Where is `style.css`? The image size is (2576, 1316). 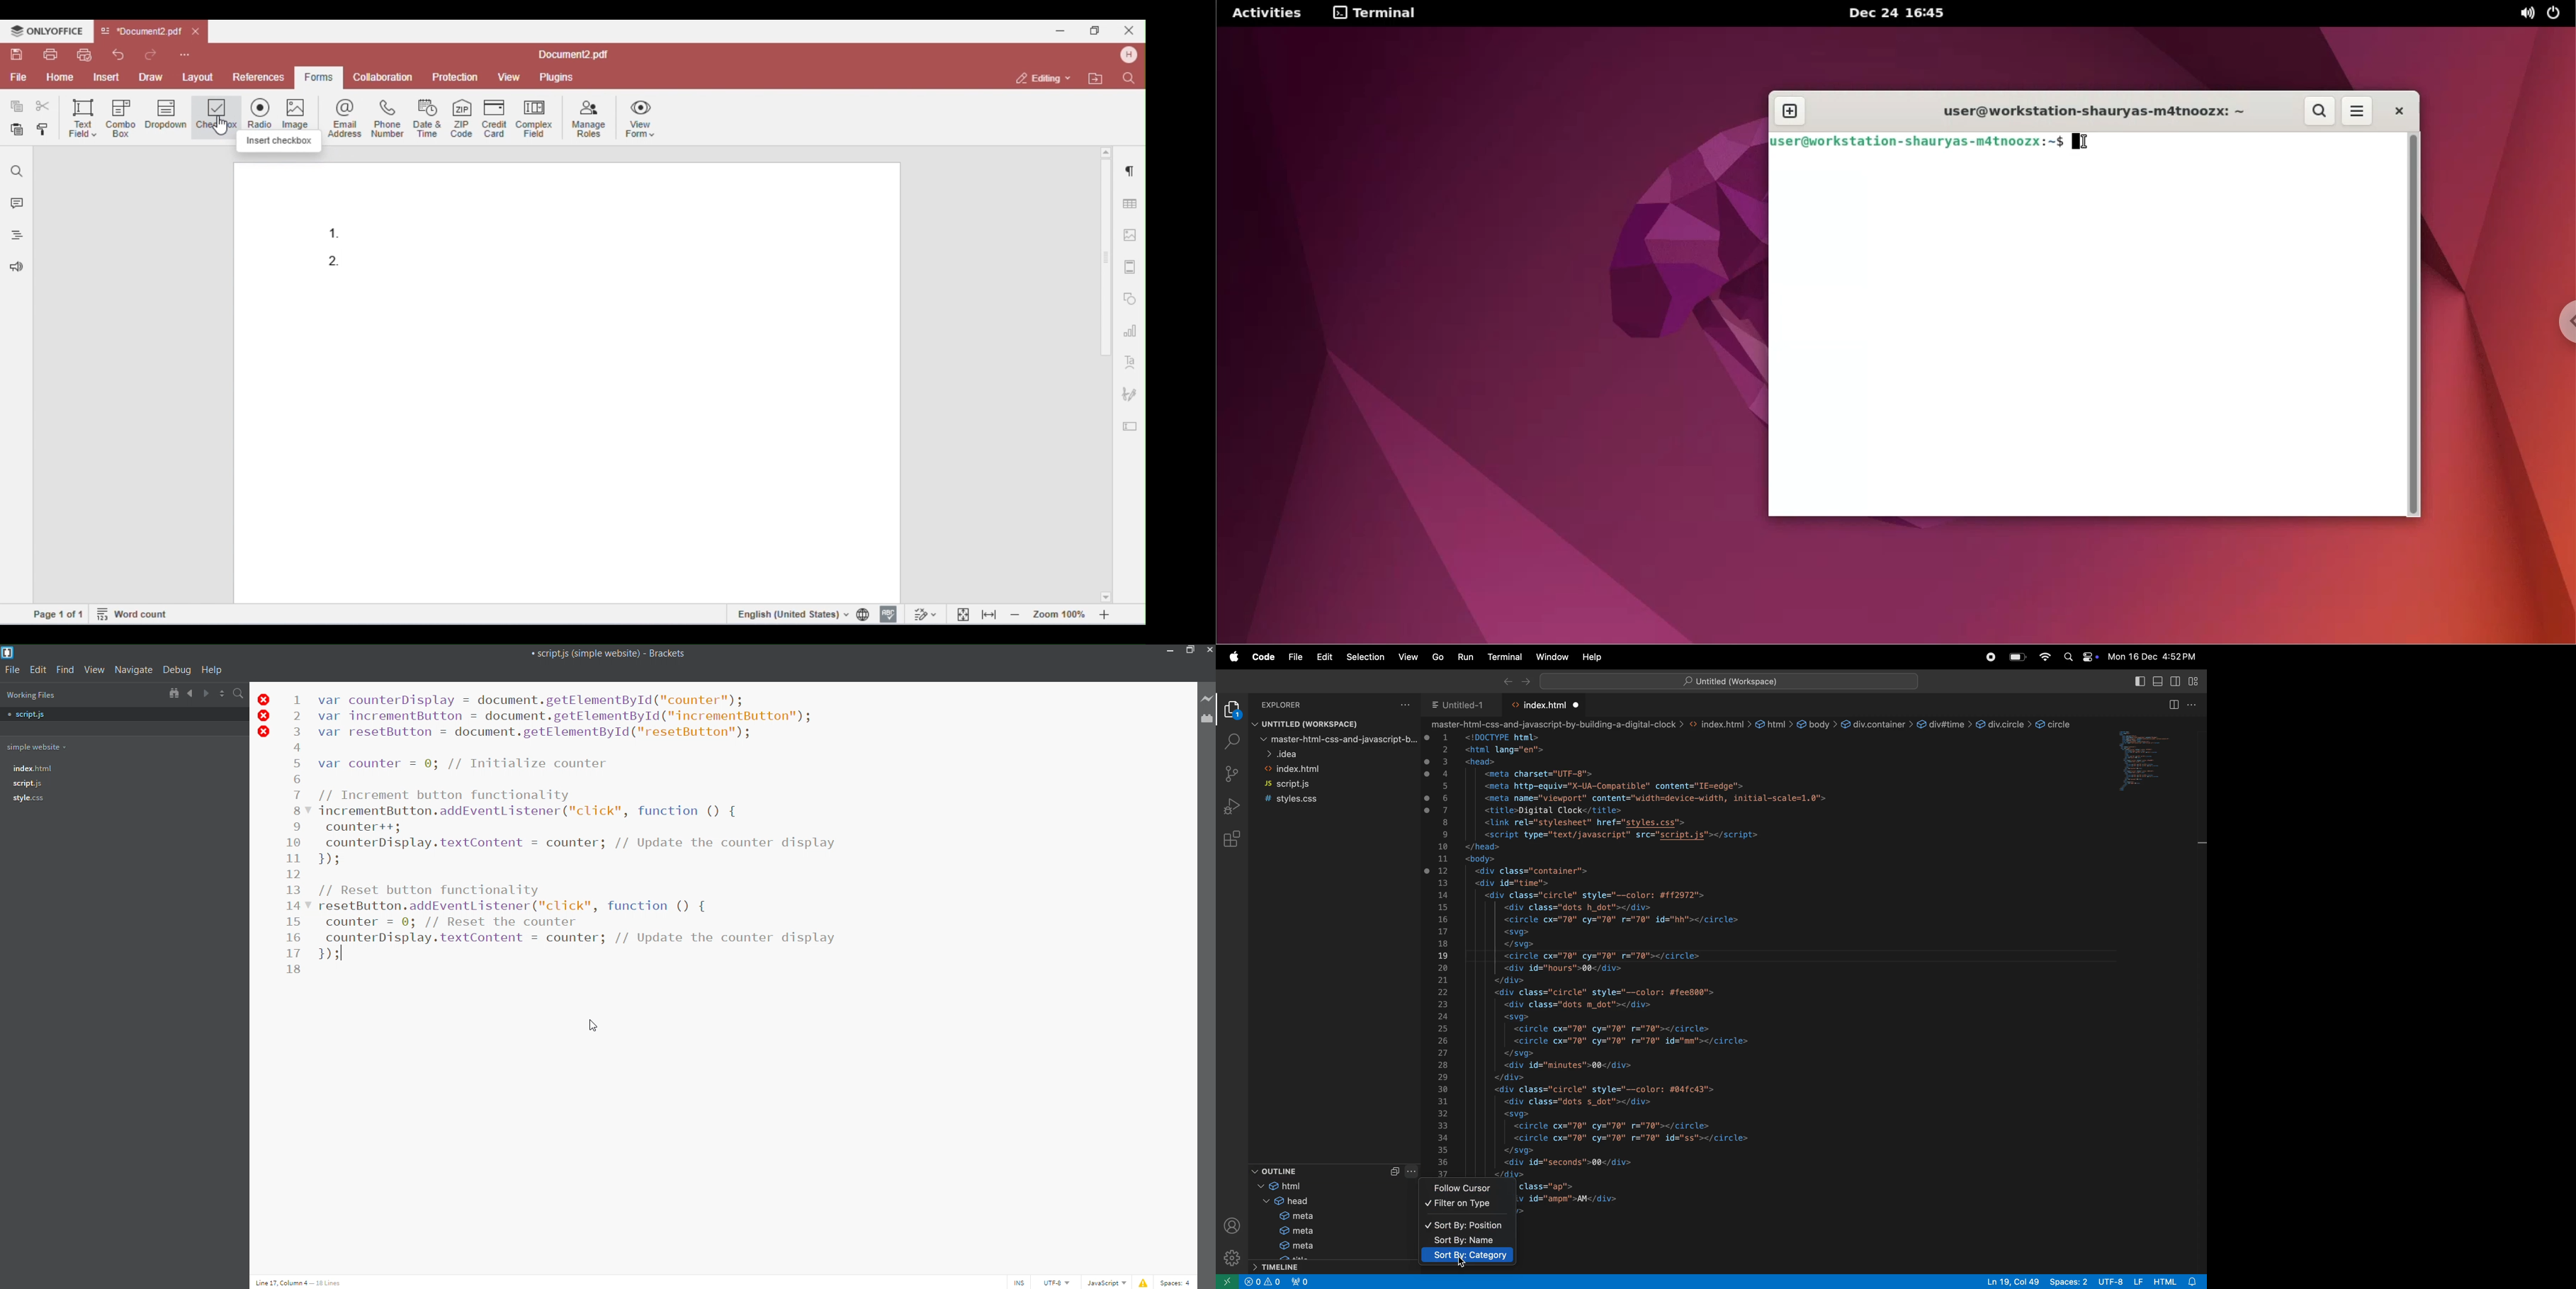 style.css is located at coordinates (29, 800).